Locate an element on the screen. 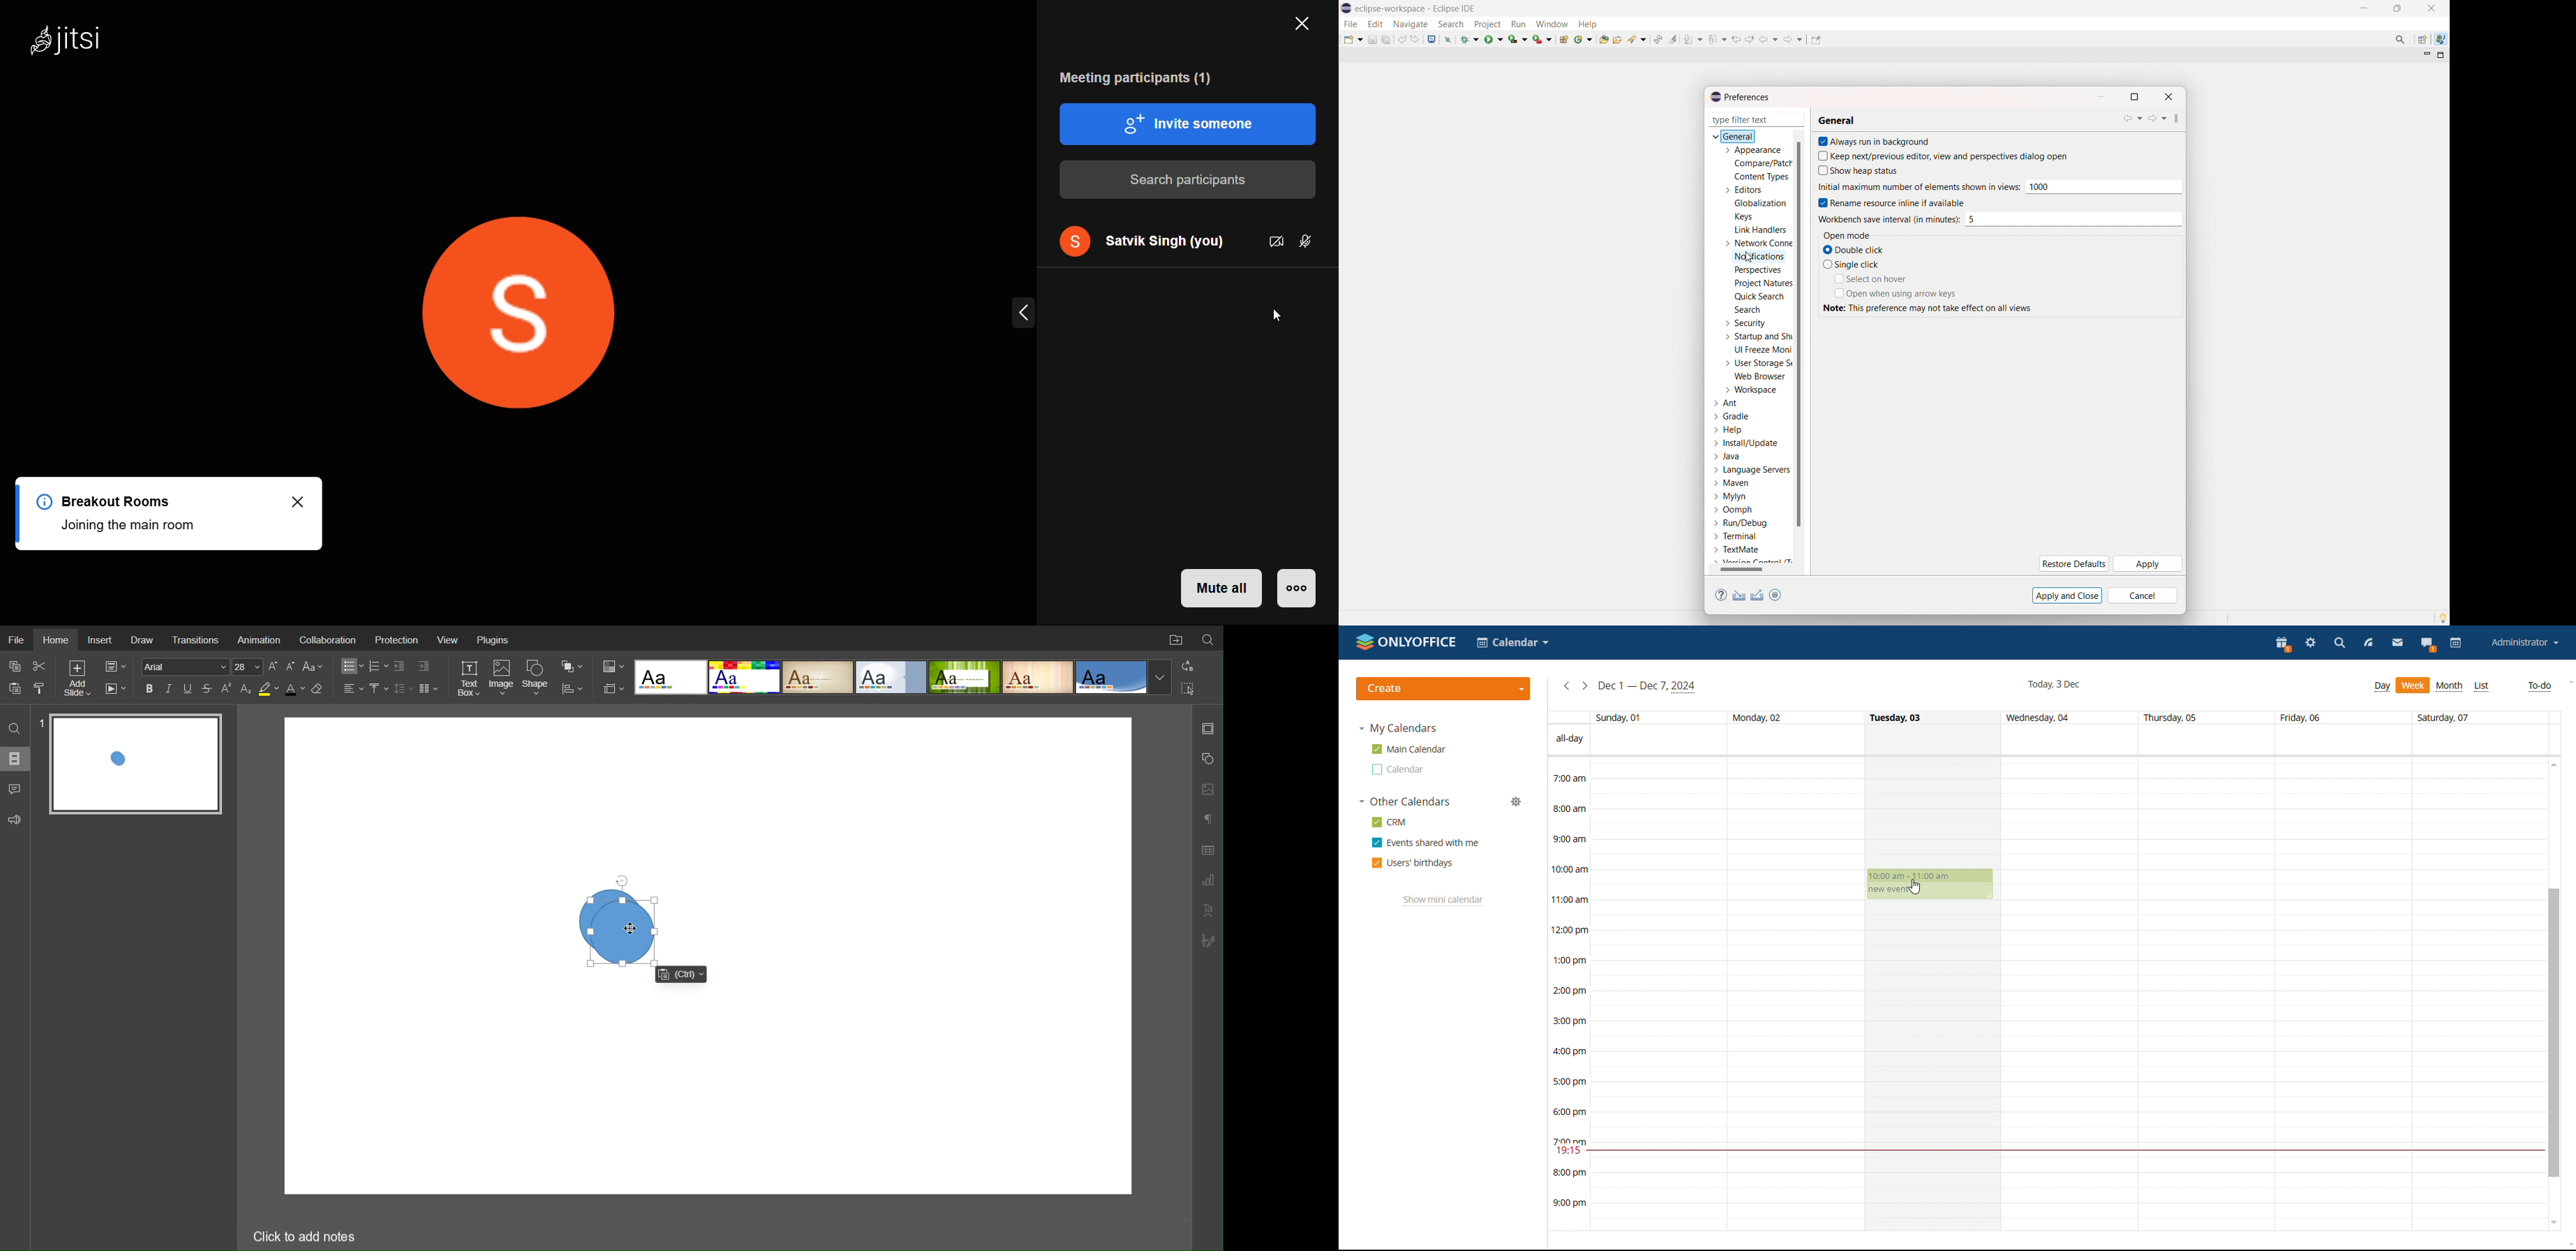   is located at coordinates (248, 553).